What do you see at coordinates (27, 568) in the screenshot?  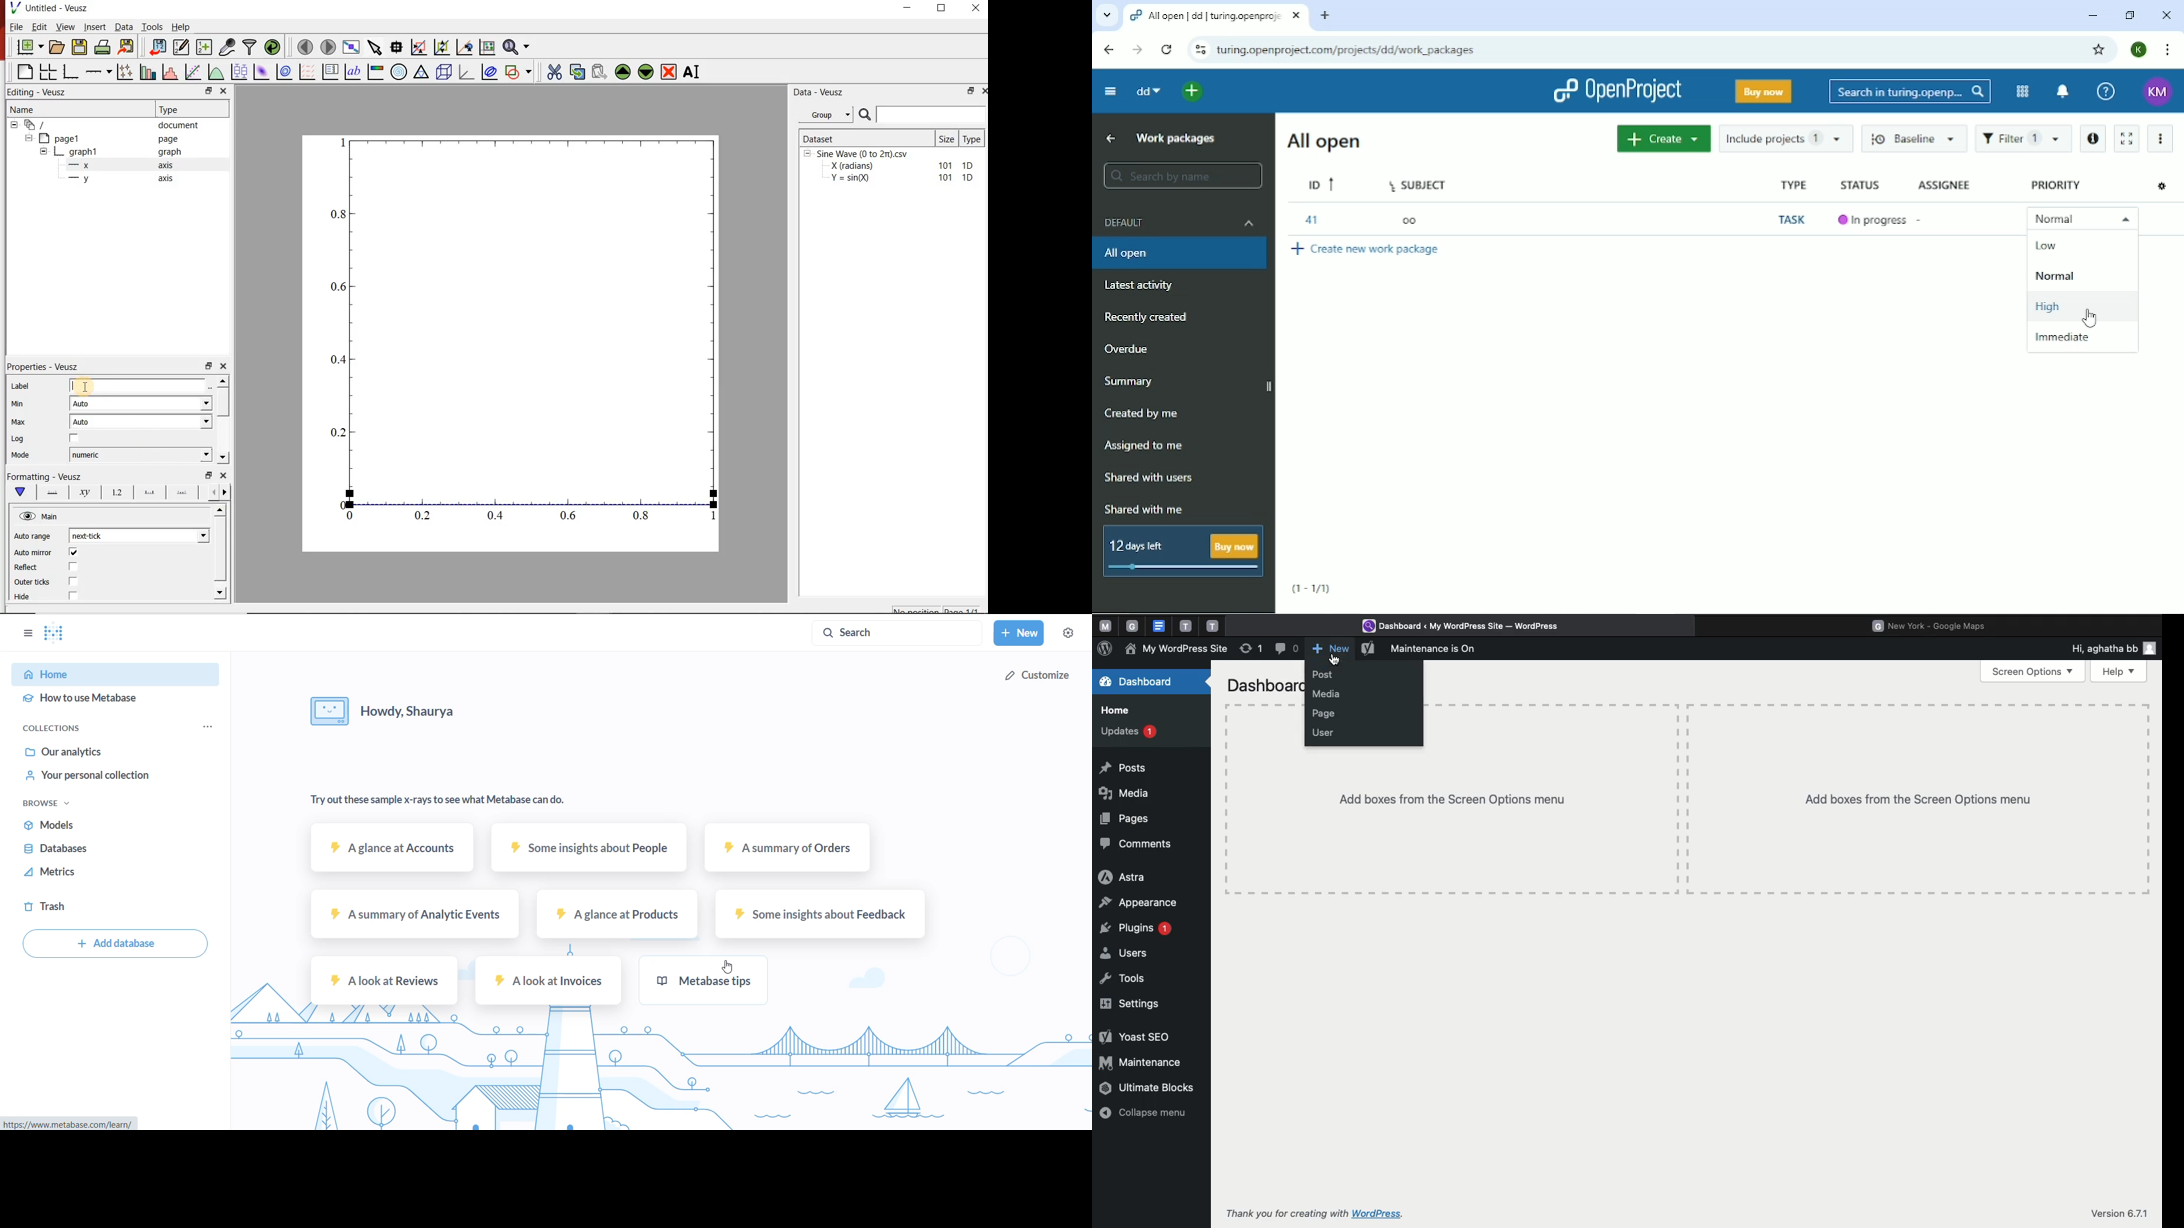 I see `Reflect` at bounding box center [27, 568].